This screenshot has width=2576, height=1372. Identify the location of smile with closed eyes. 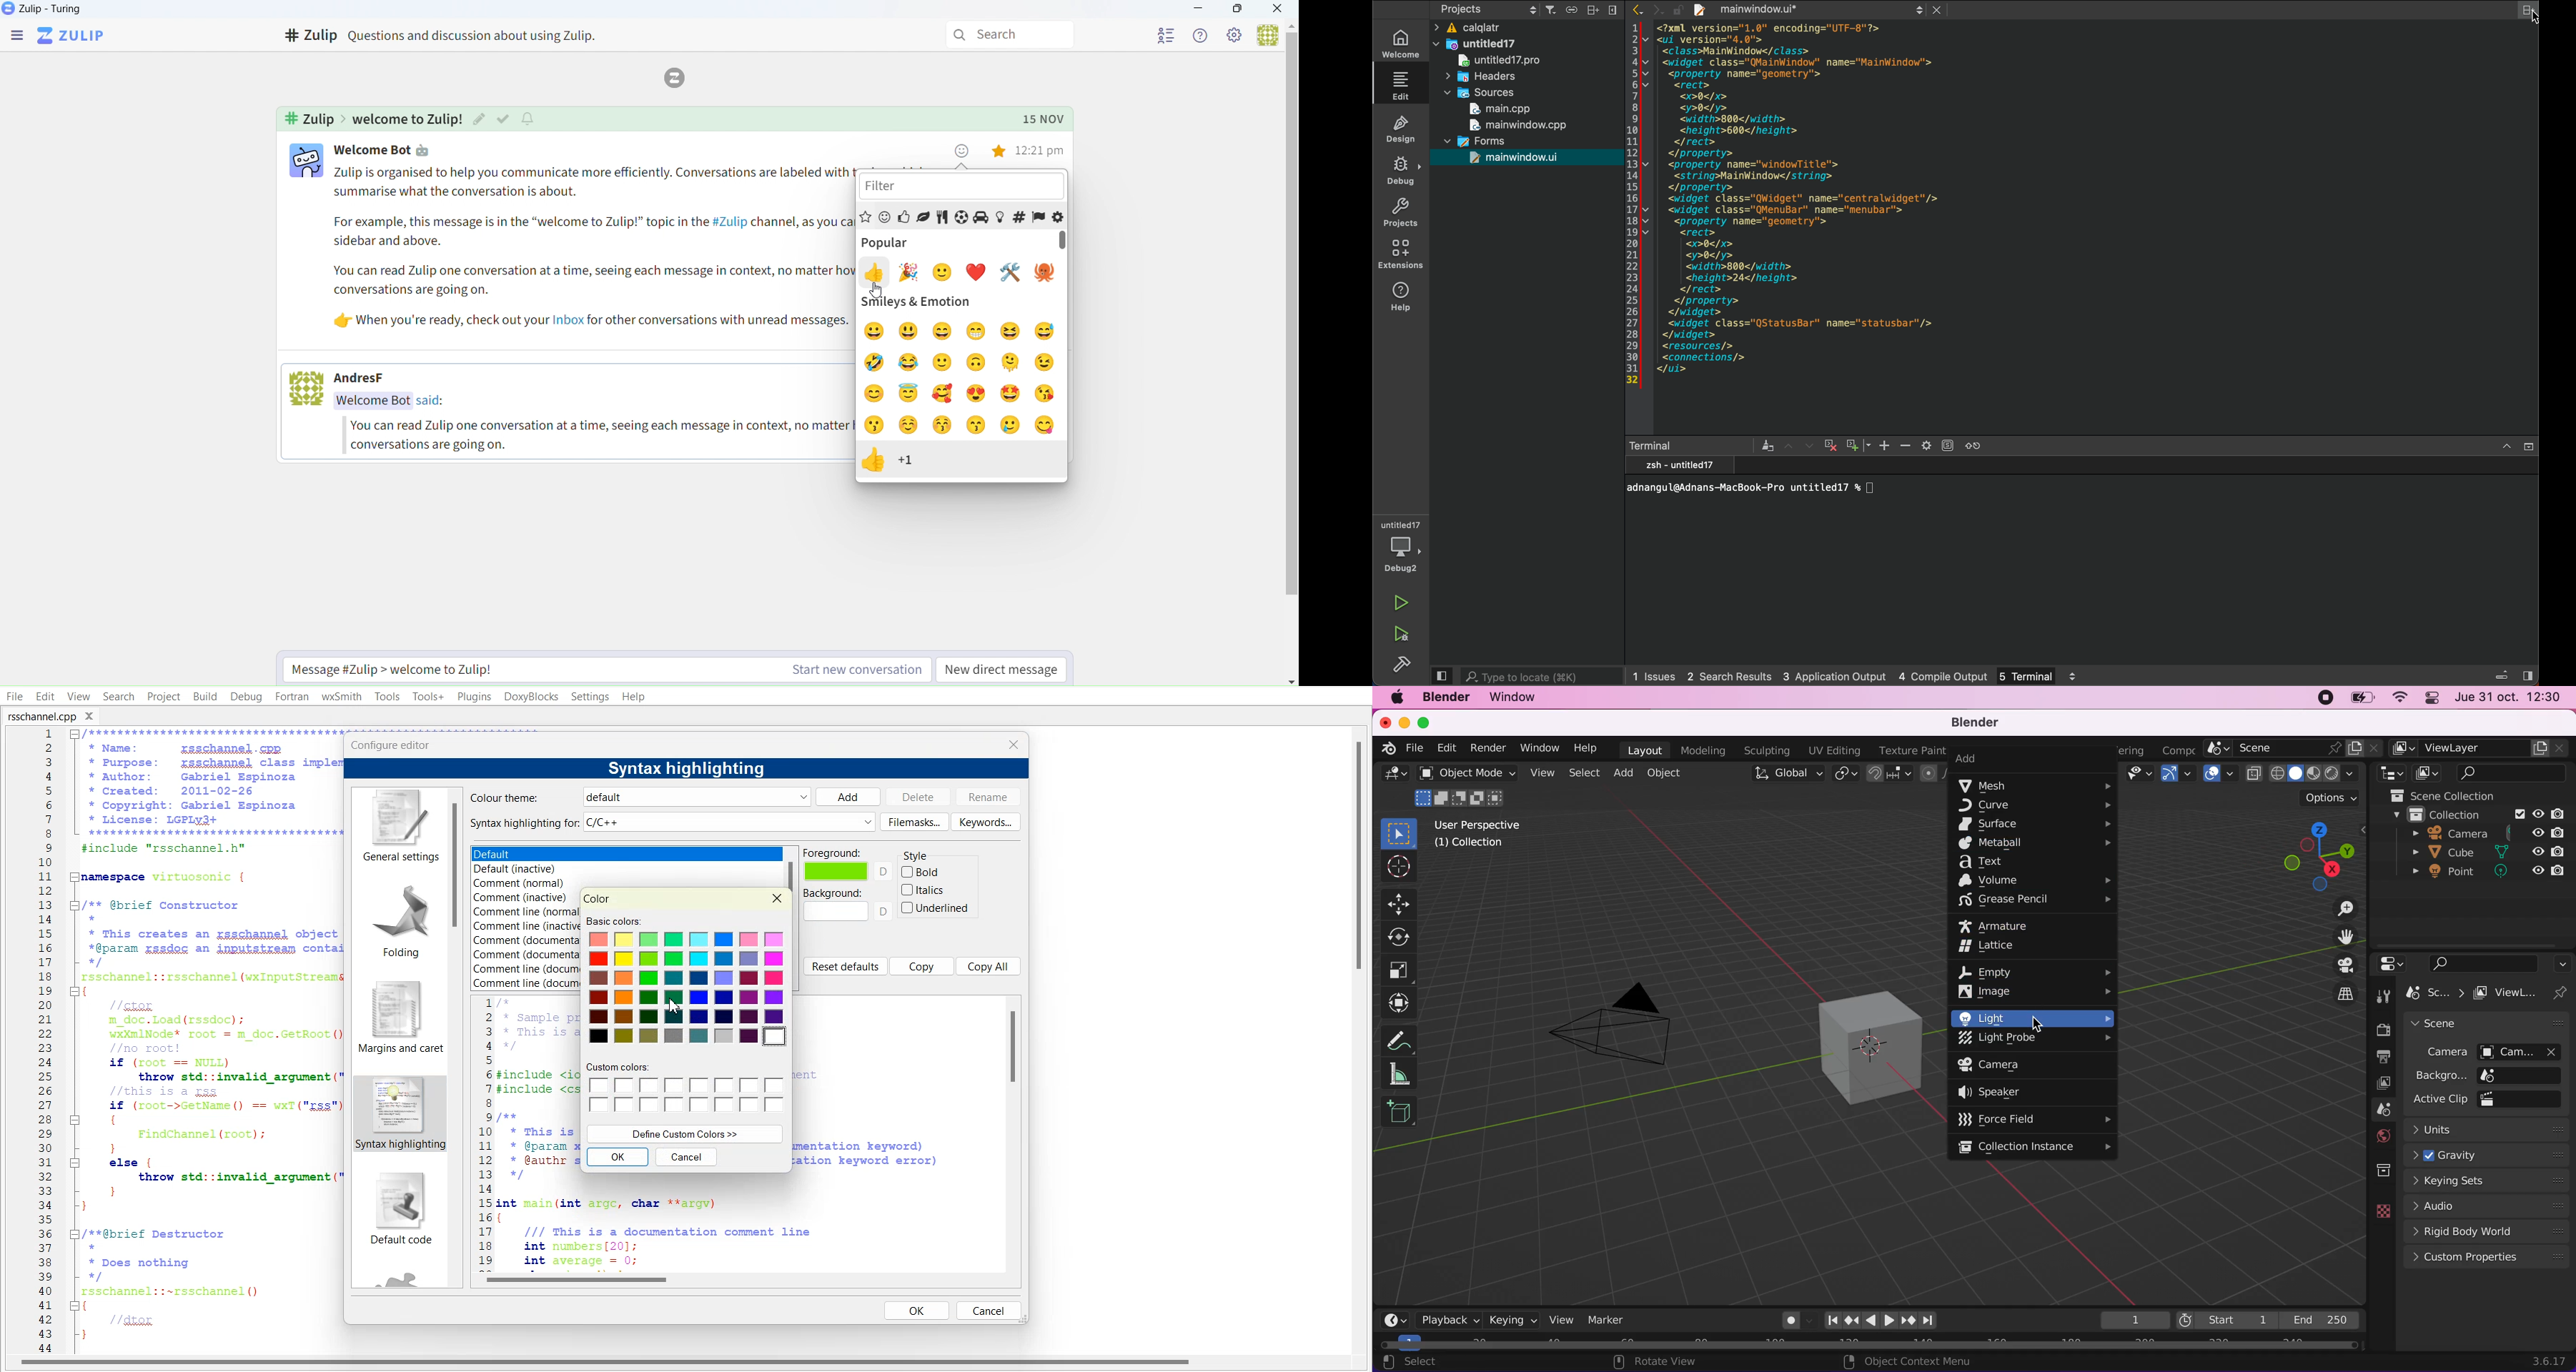
(946, 330).